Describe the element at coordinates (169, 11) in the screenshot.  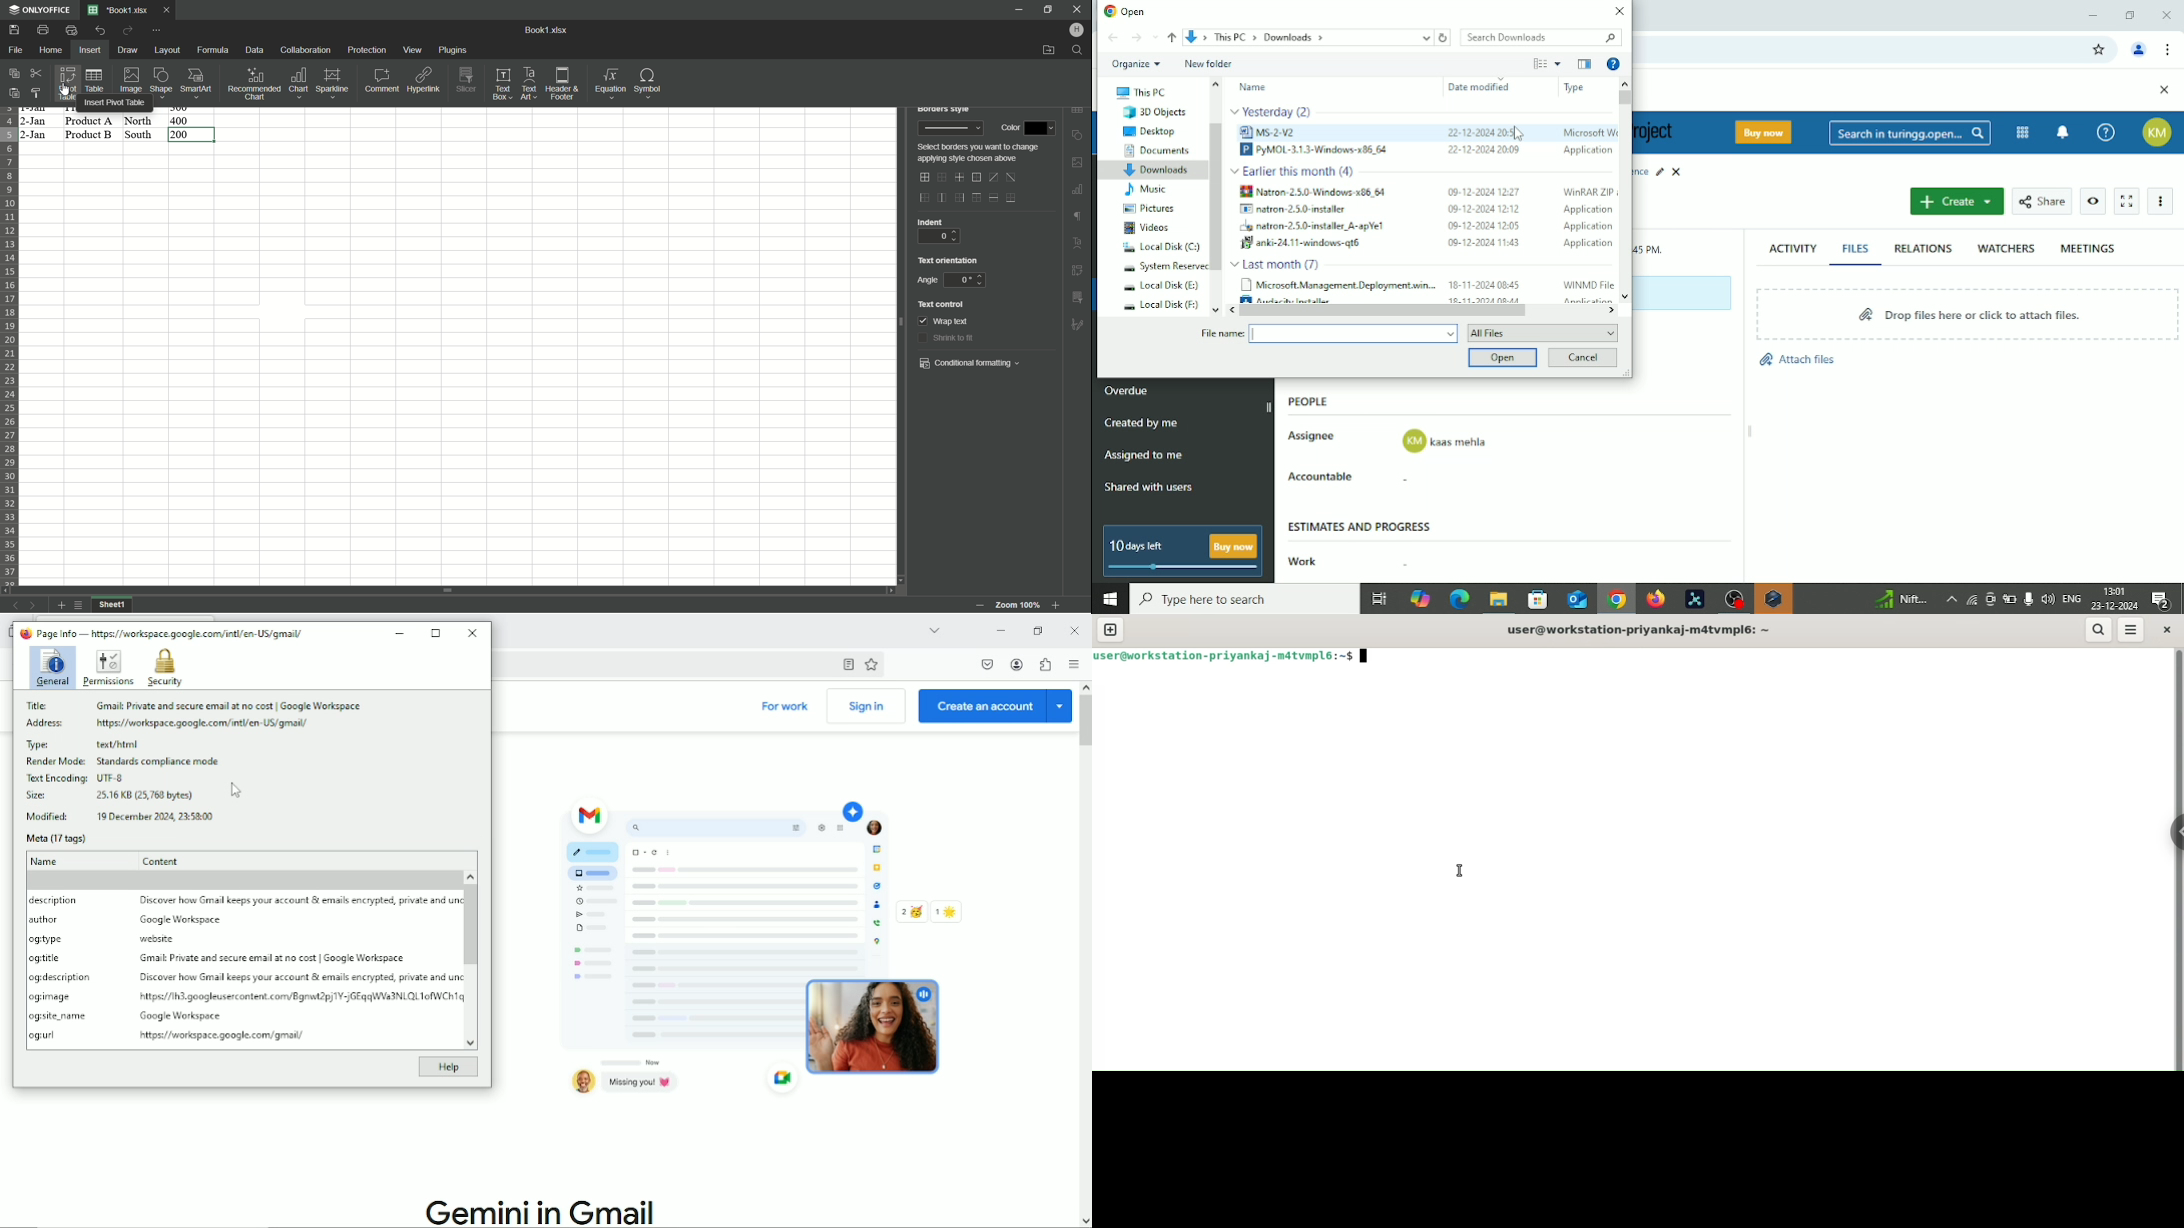
I see `Close` at that location.